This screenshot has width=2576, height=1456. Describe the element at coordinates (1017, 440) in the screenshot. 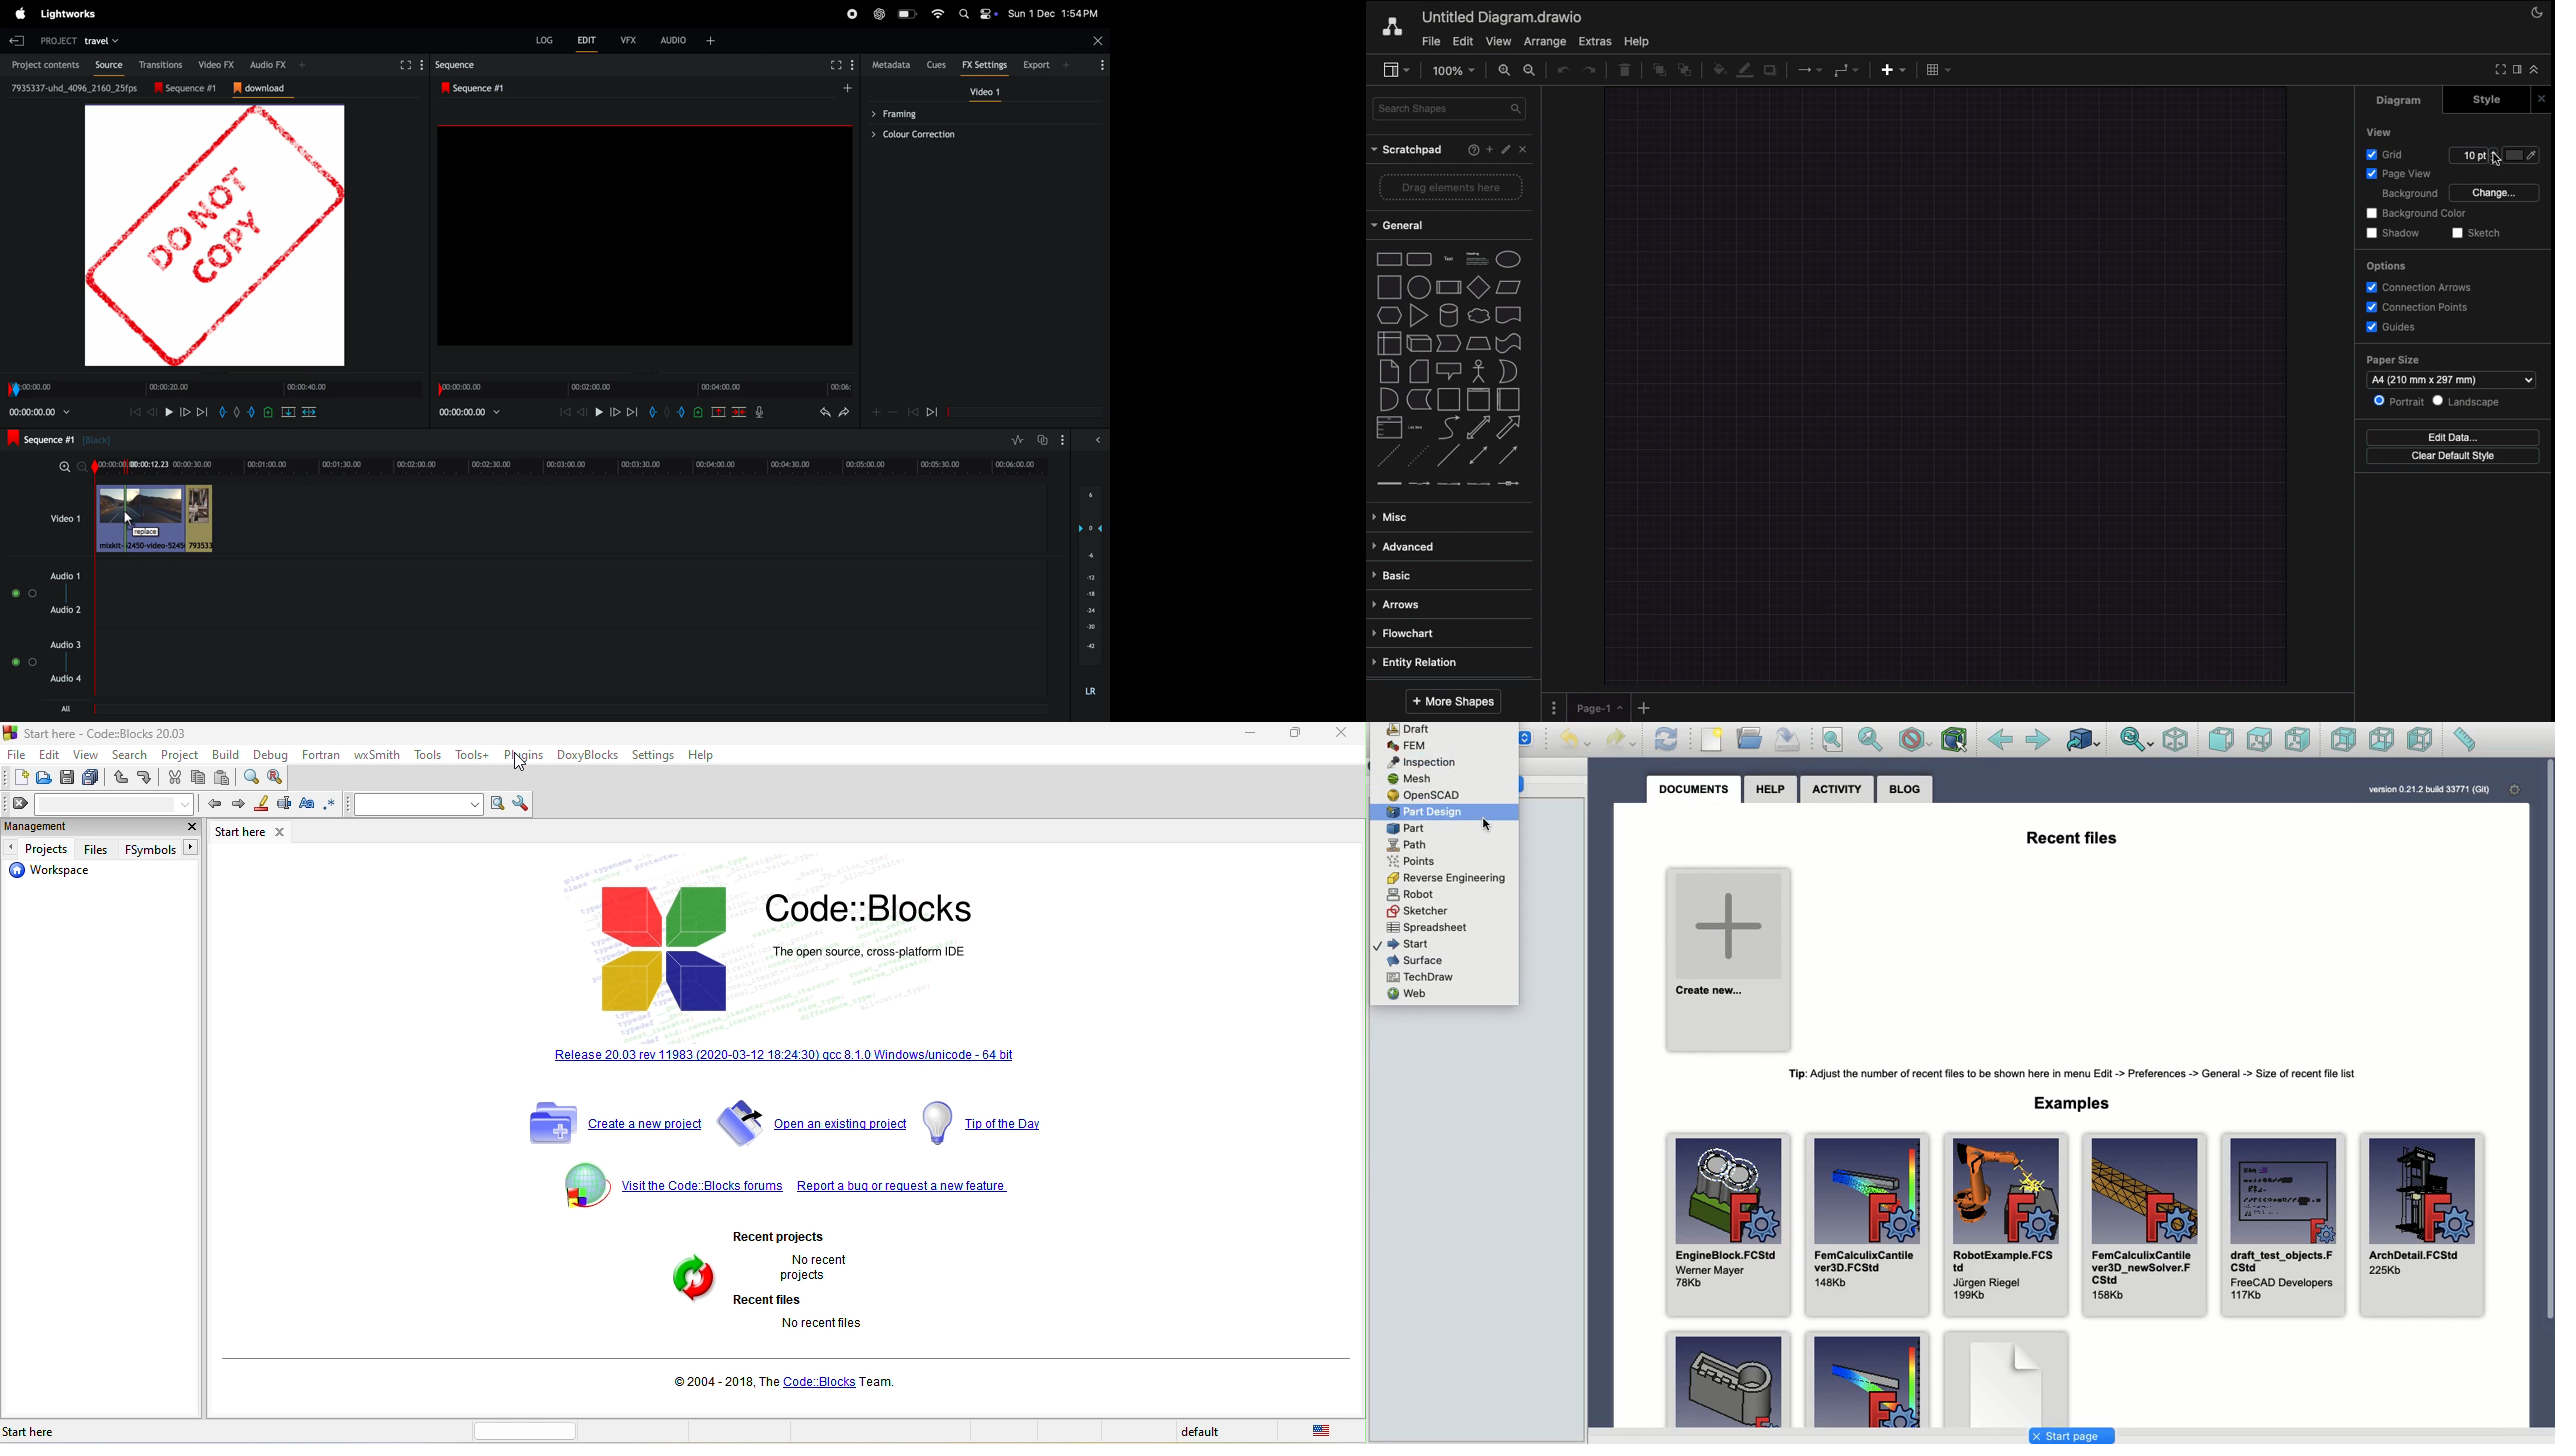

I see `toggle audio editing levels` at that location.